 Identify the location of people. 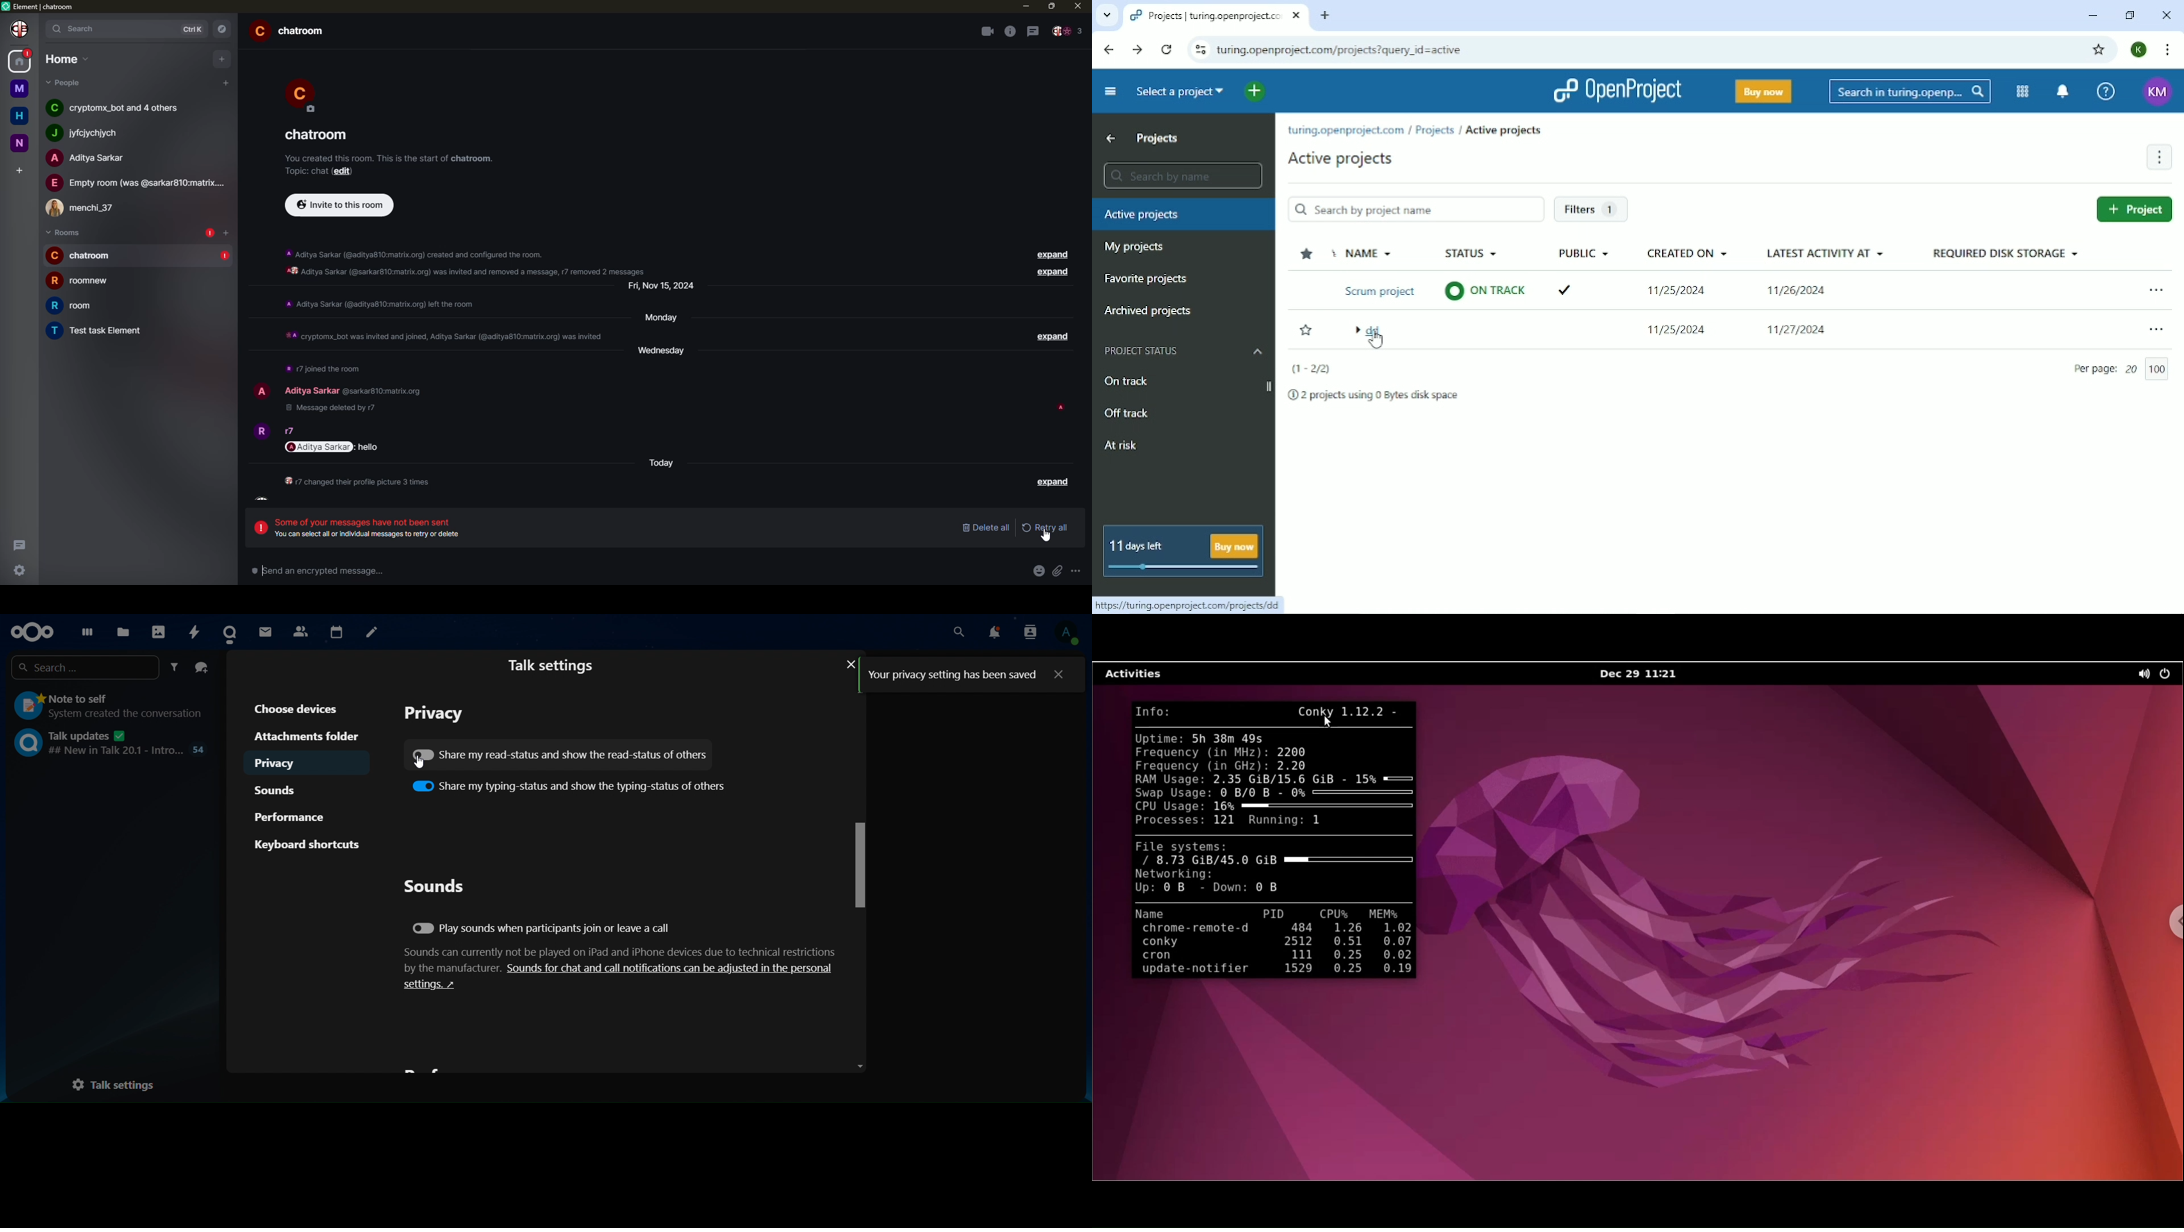
(87, 209).